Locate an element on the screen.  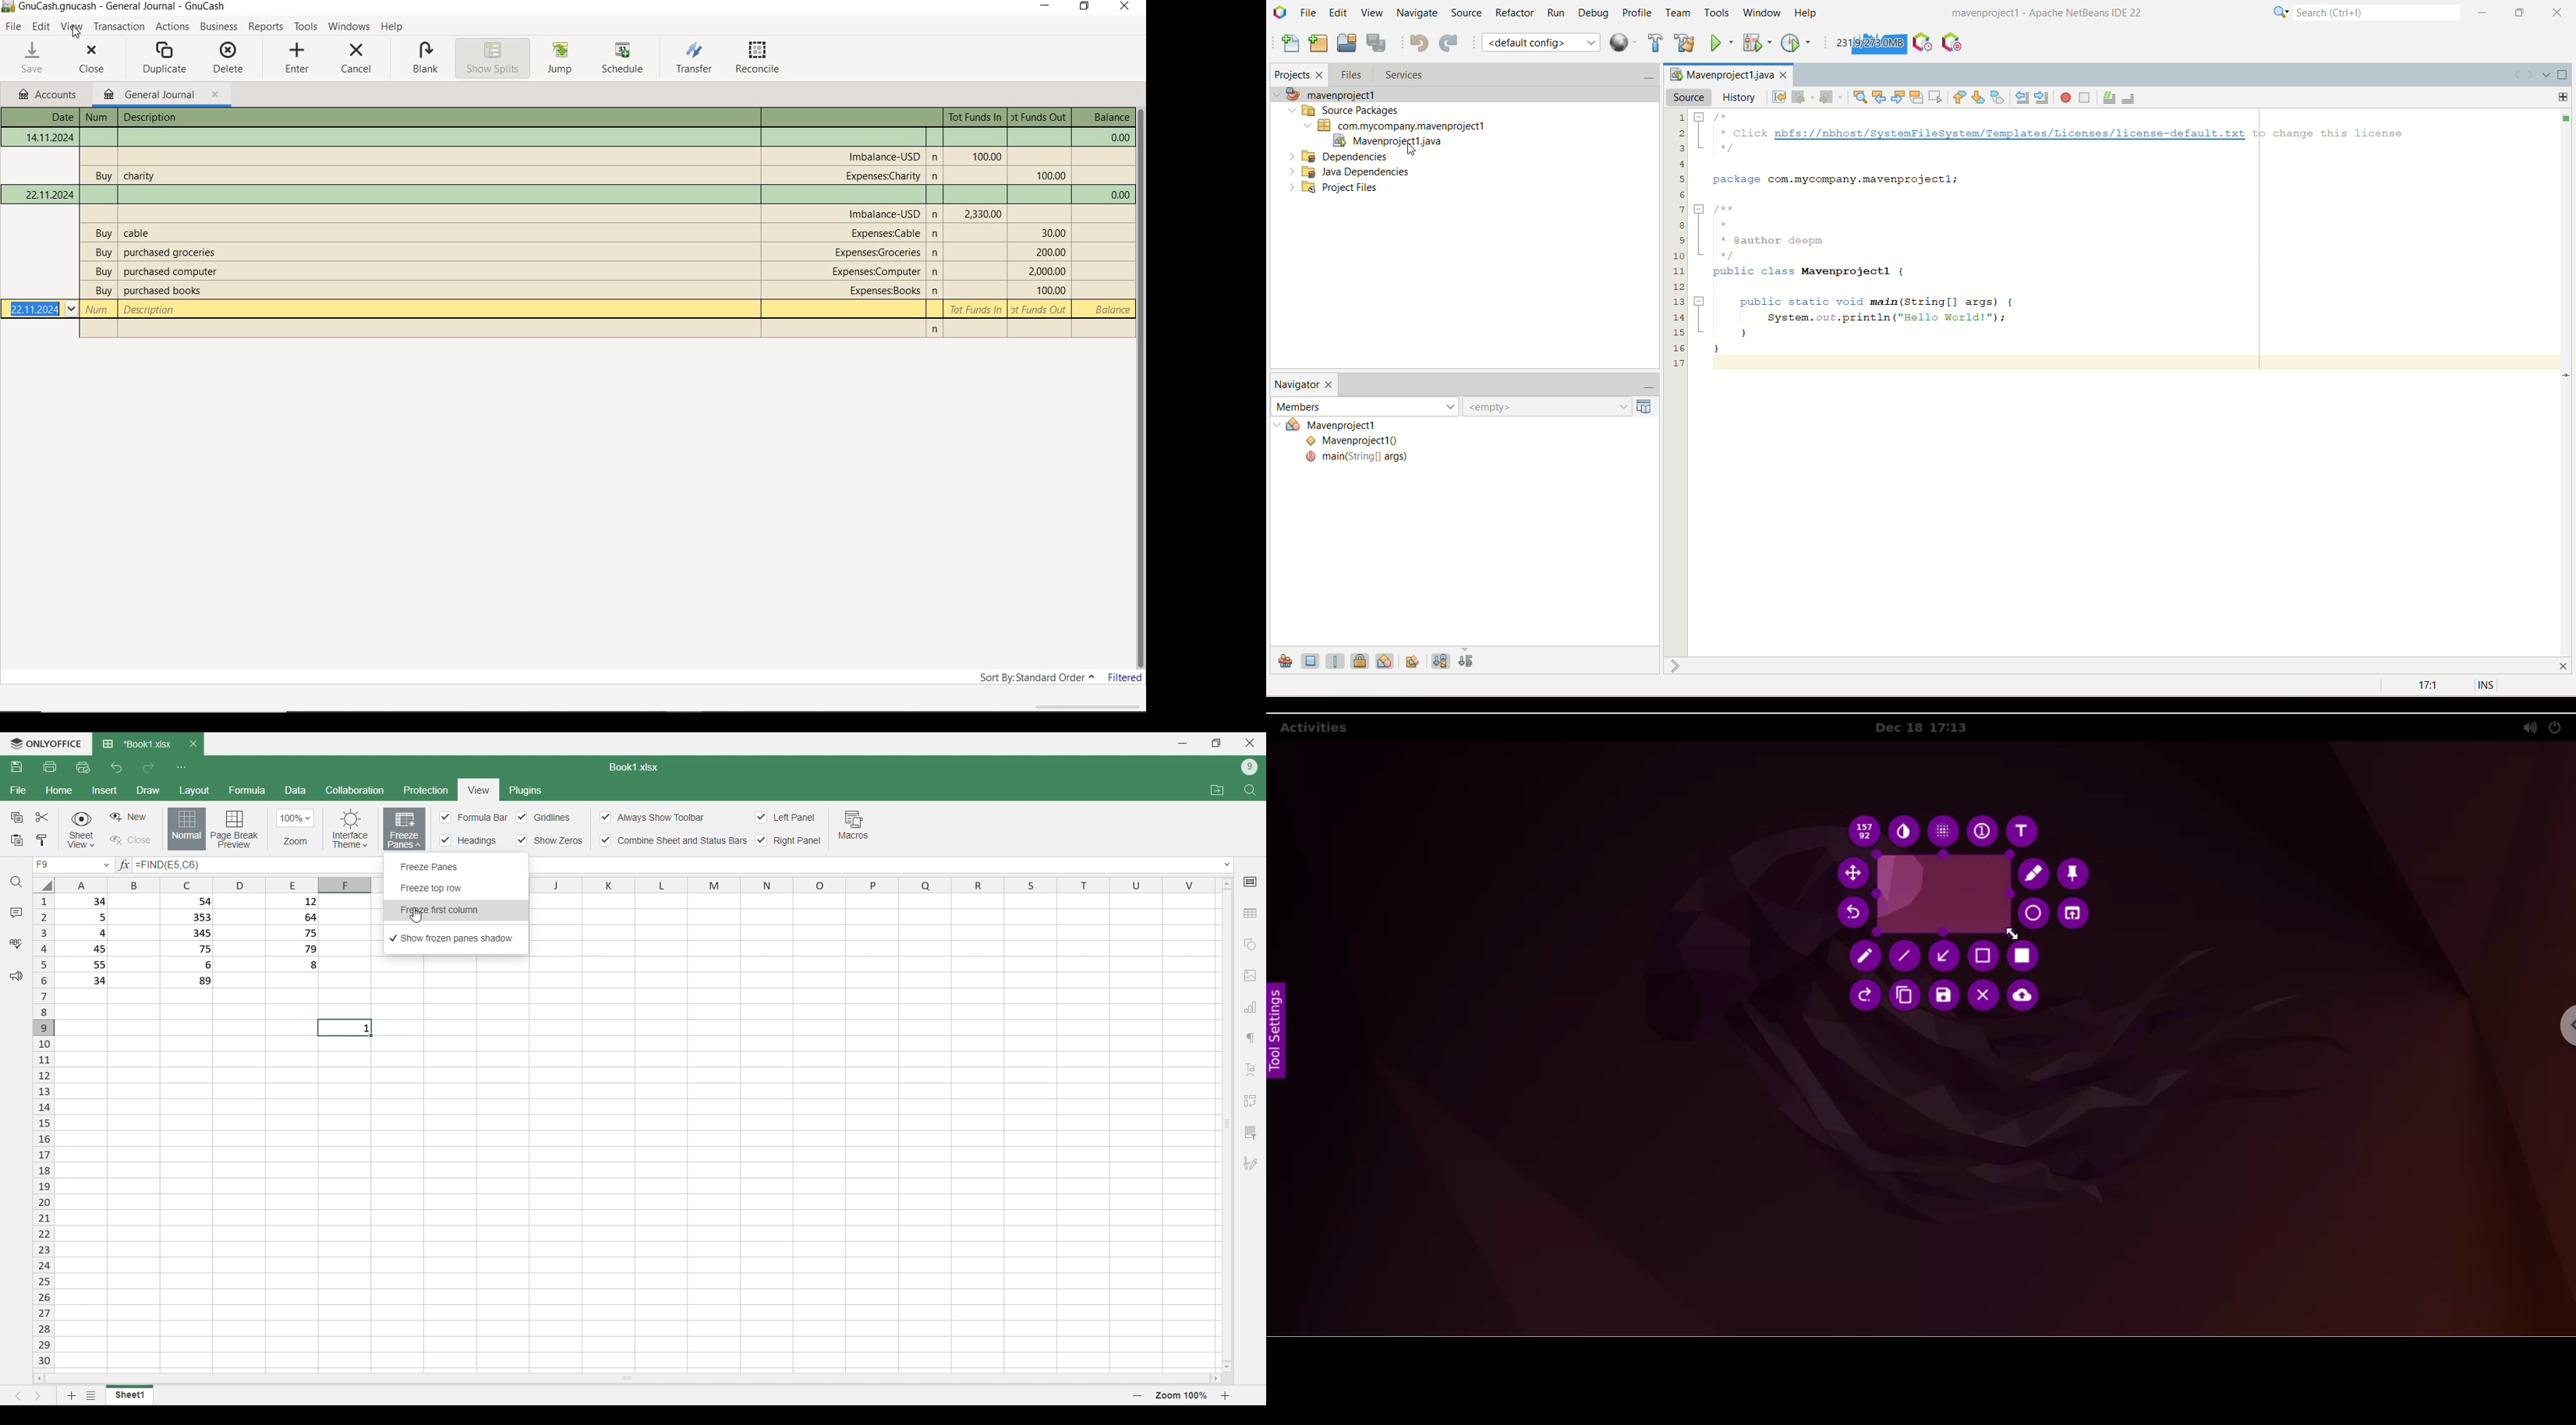
Date is located at coordinates (51, 138).